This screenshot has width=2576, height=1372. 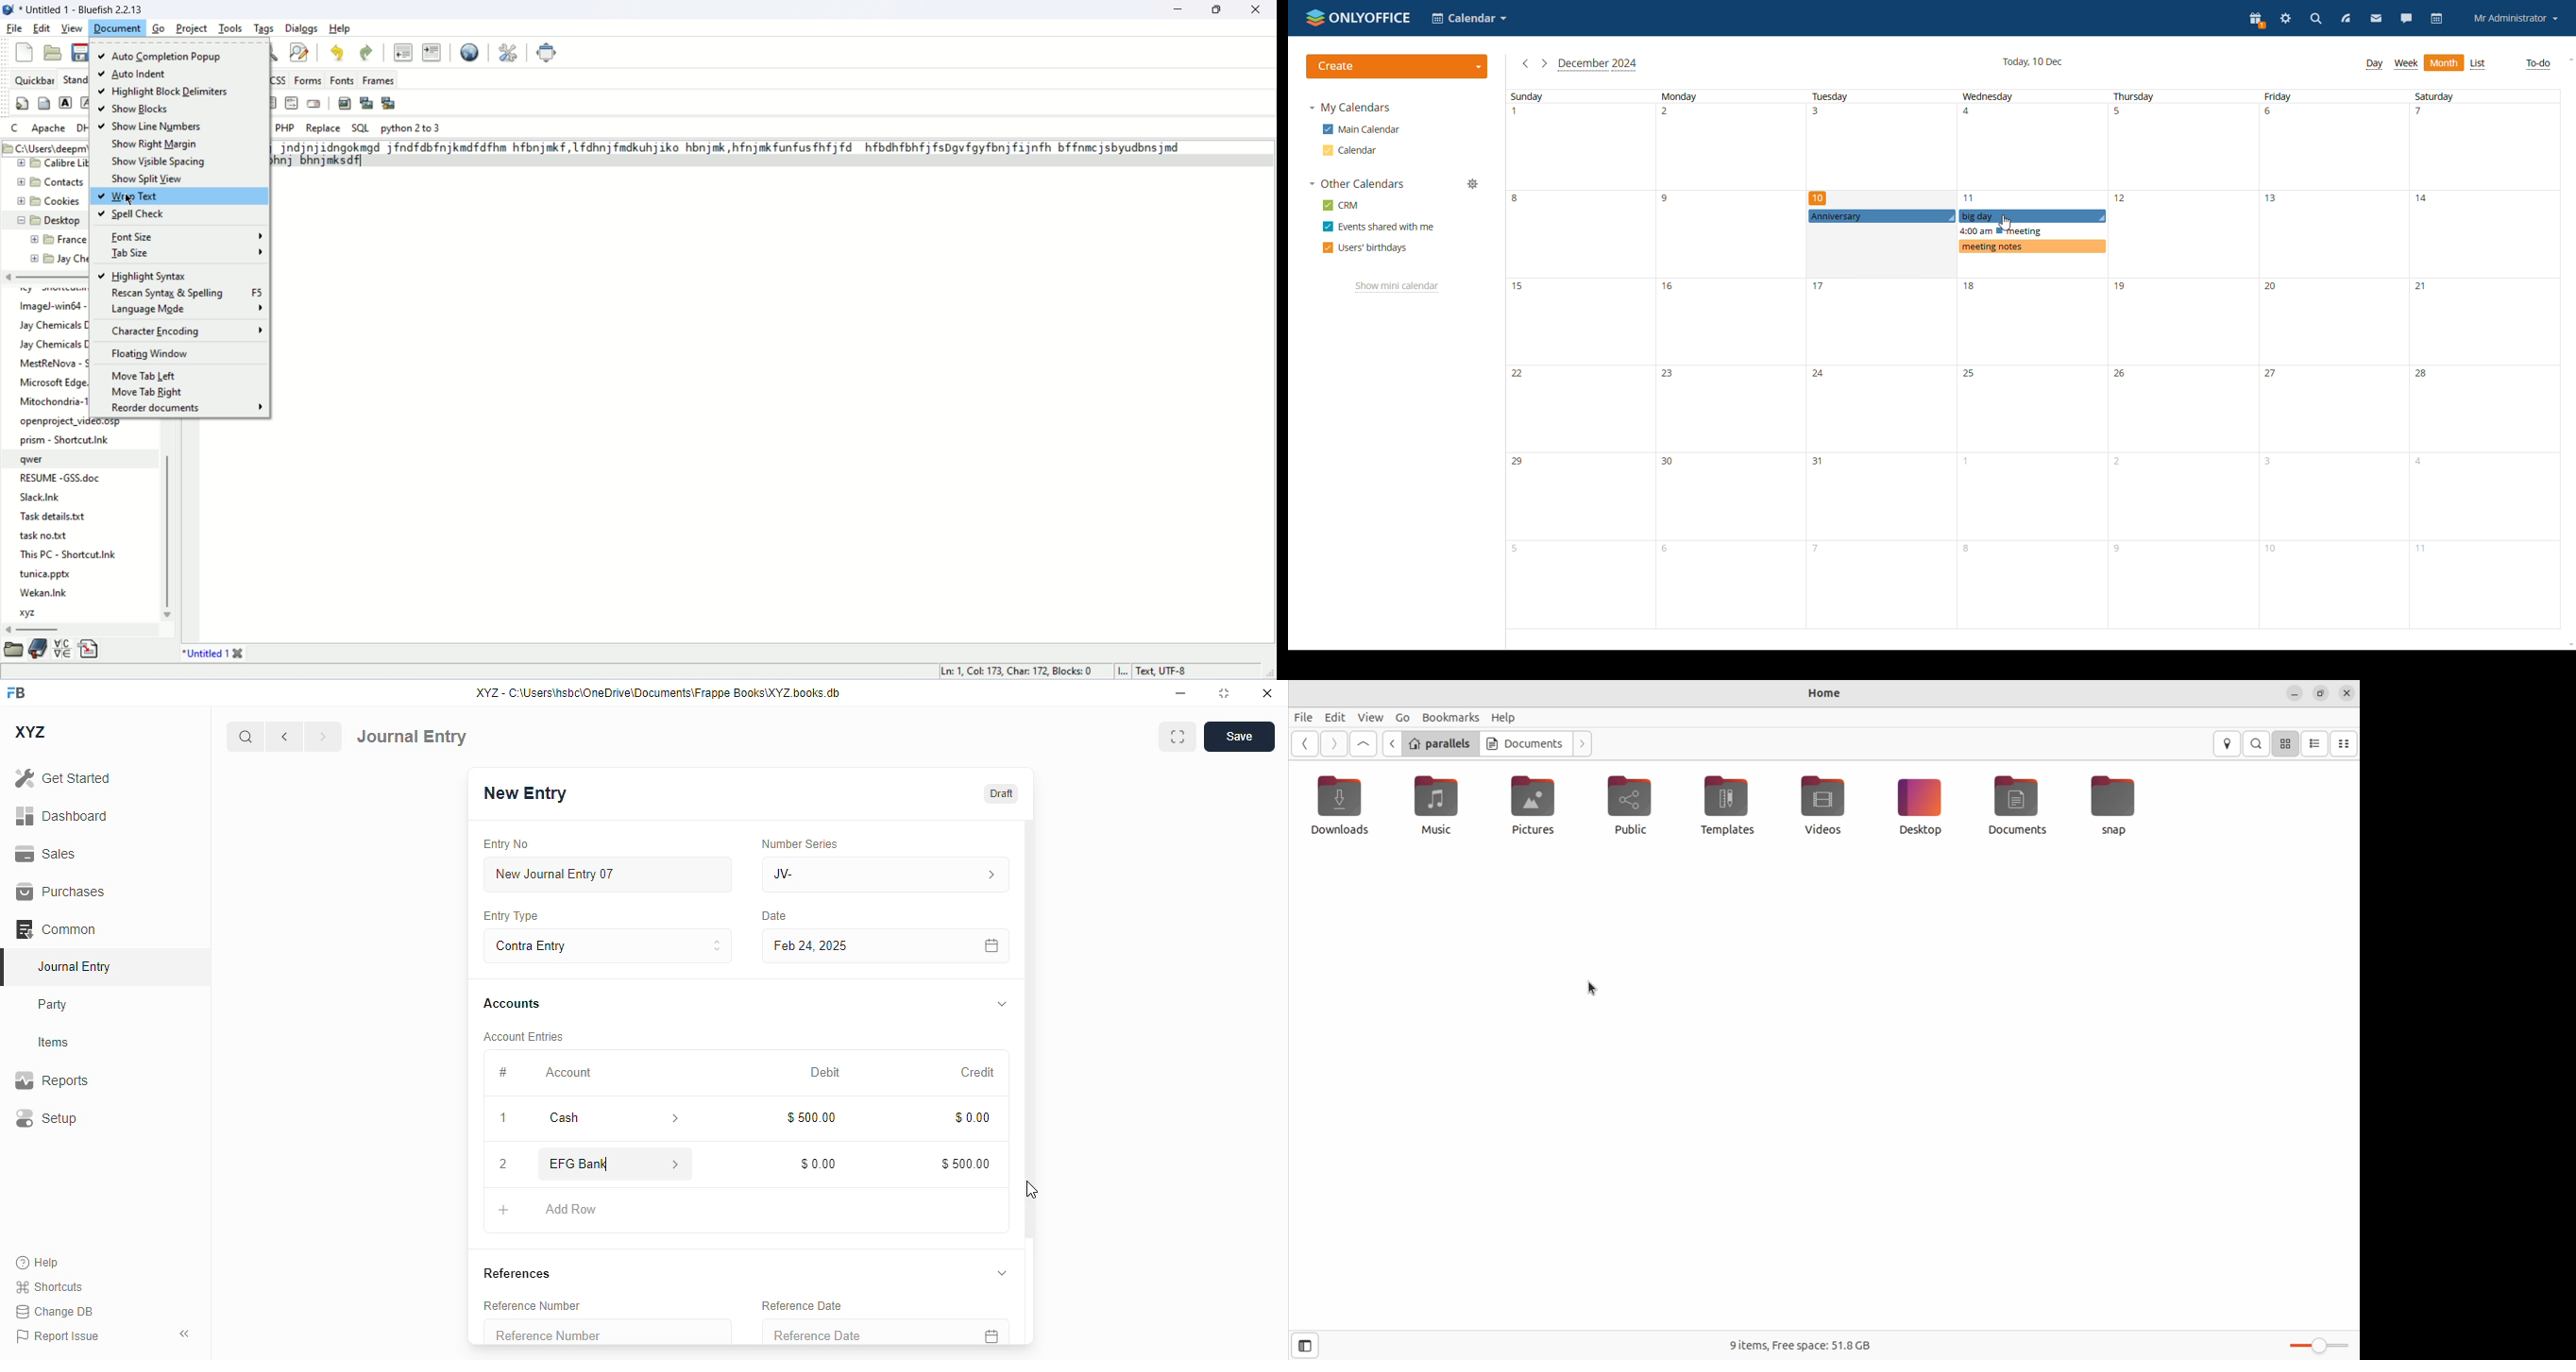 I want to click on 2, so click(x=503, y=1164).